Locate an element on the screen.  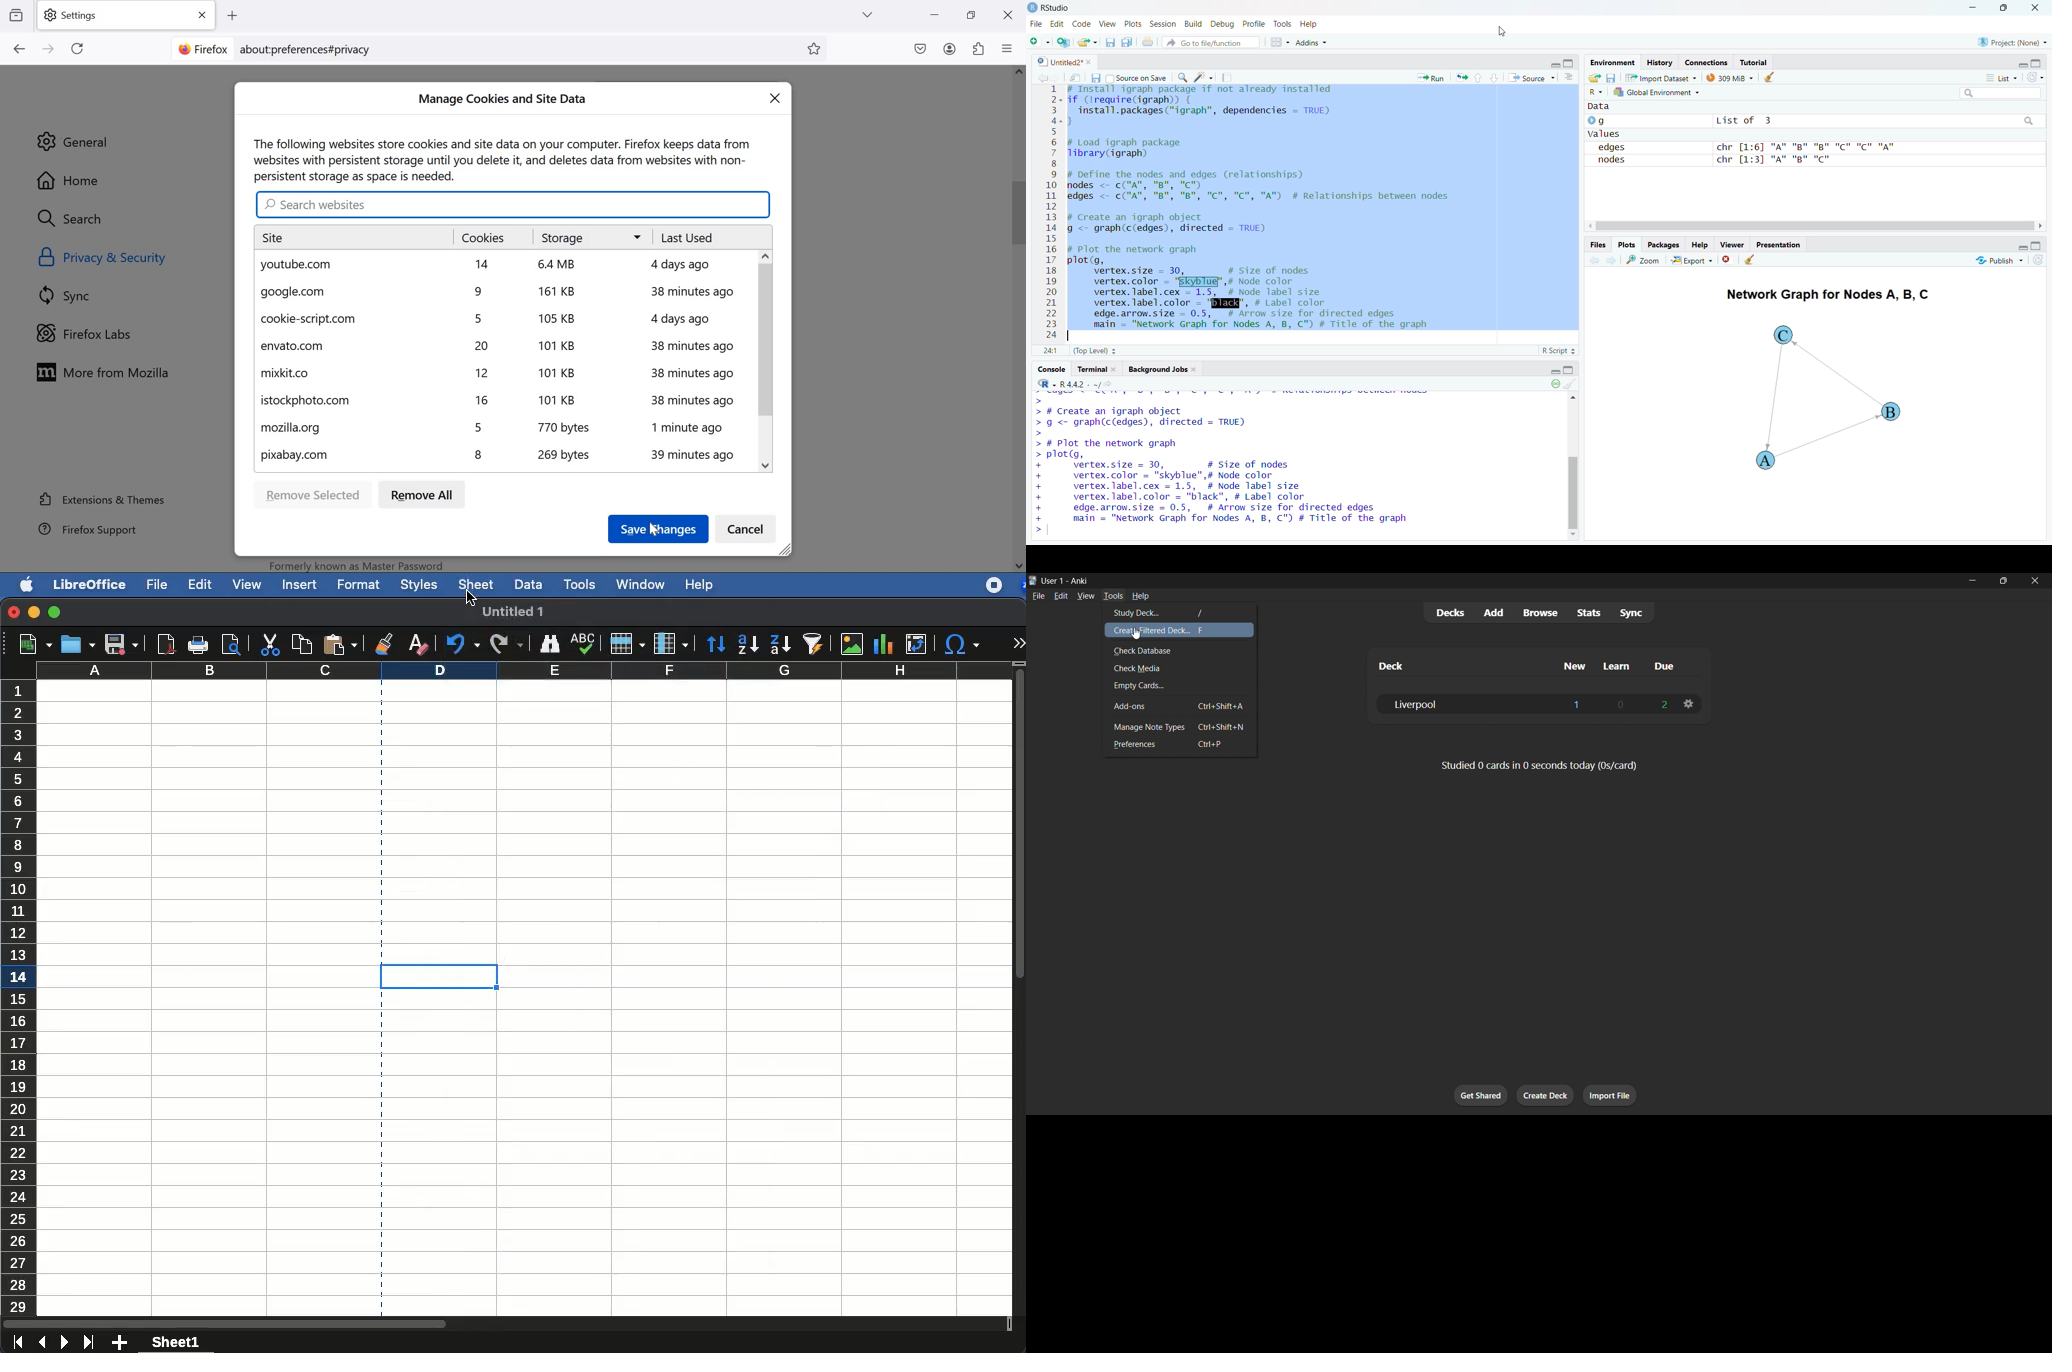
Debug is located at coordinates (1221, 26).